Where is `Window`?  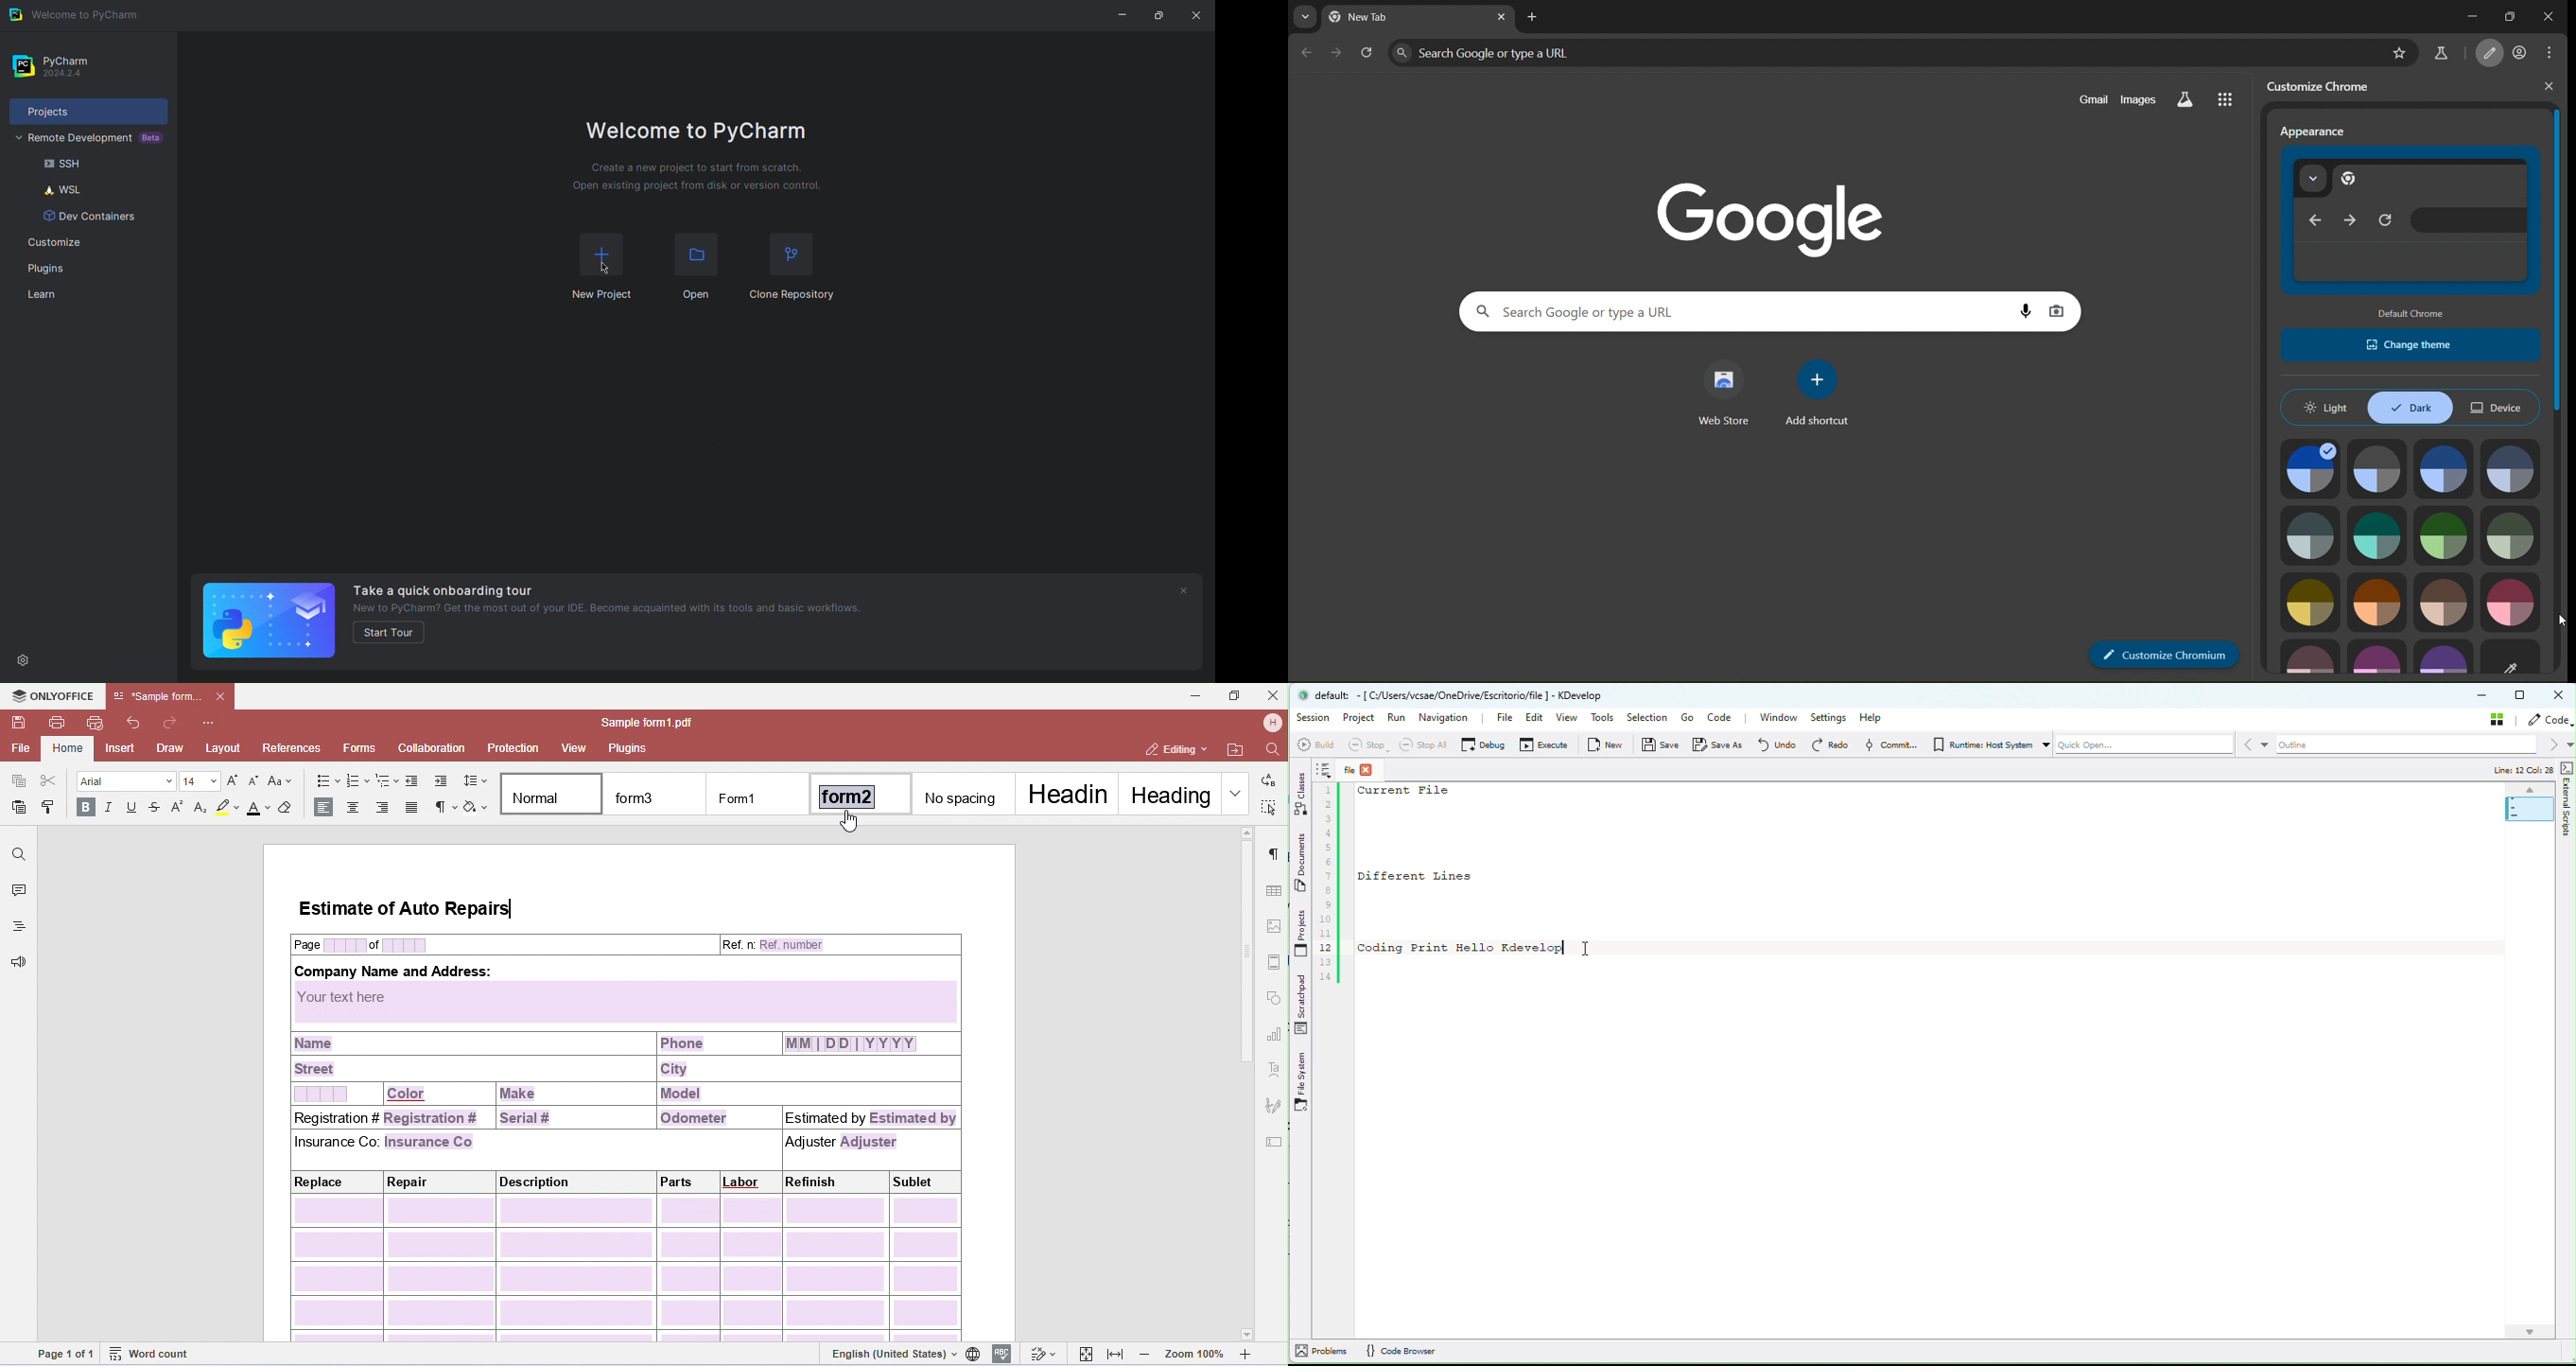 Window is located at coordinates (1778, 718).